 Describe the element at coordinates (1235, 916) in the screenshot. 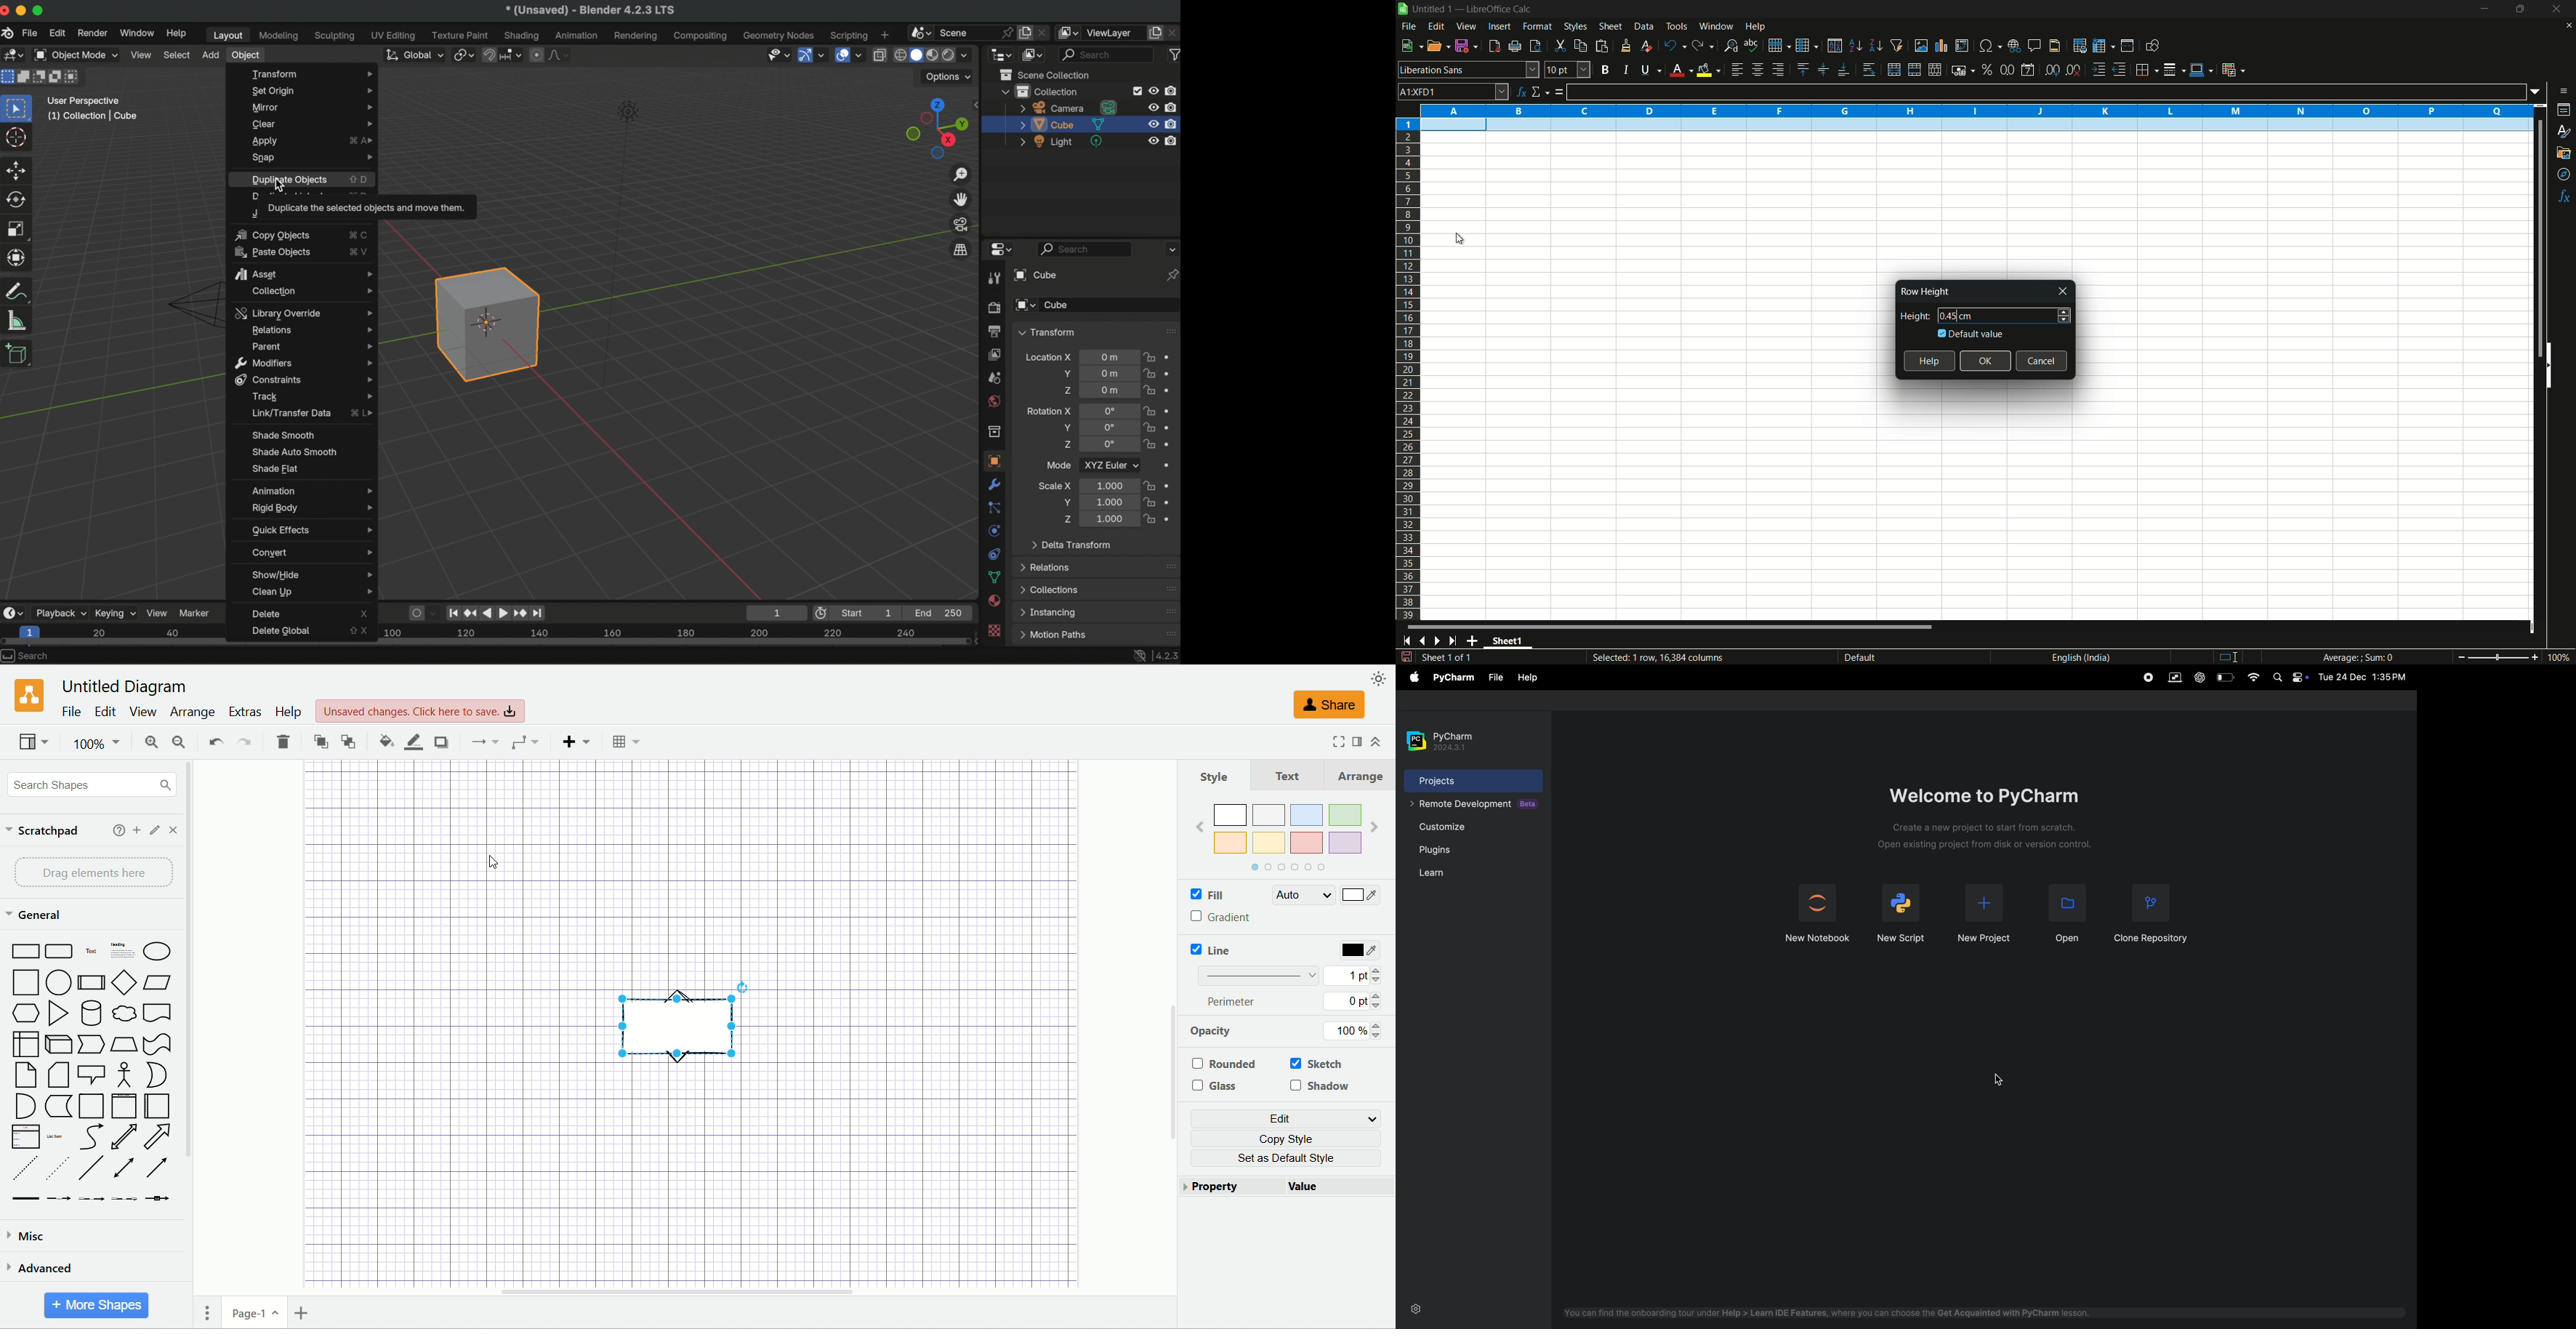

I see `gradient` at that location.